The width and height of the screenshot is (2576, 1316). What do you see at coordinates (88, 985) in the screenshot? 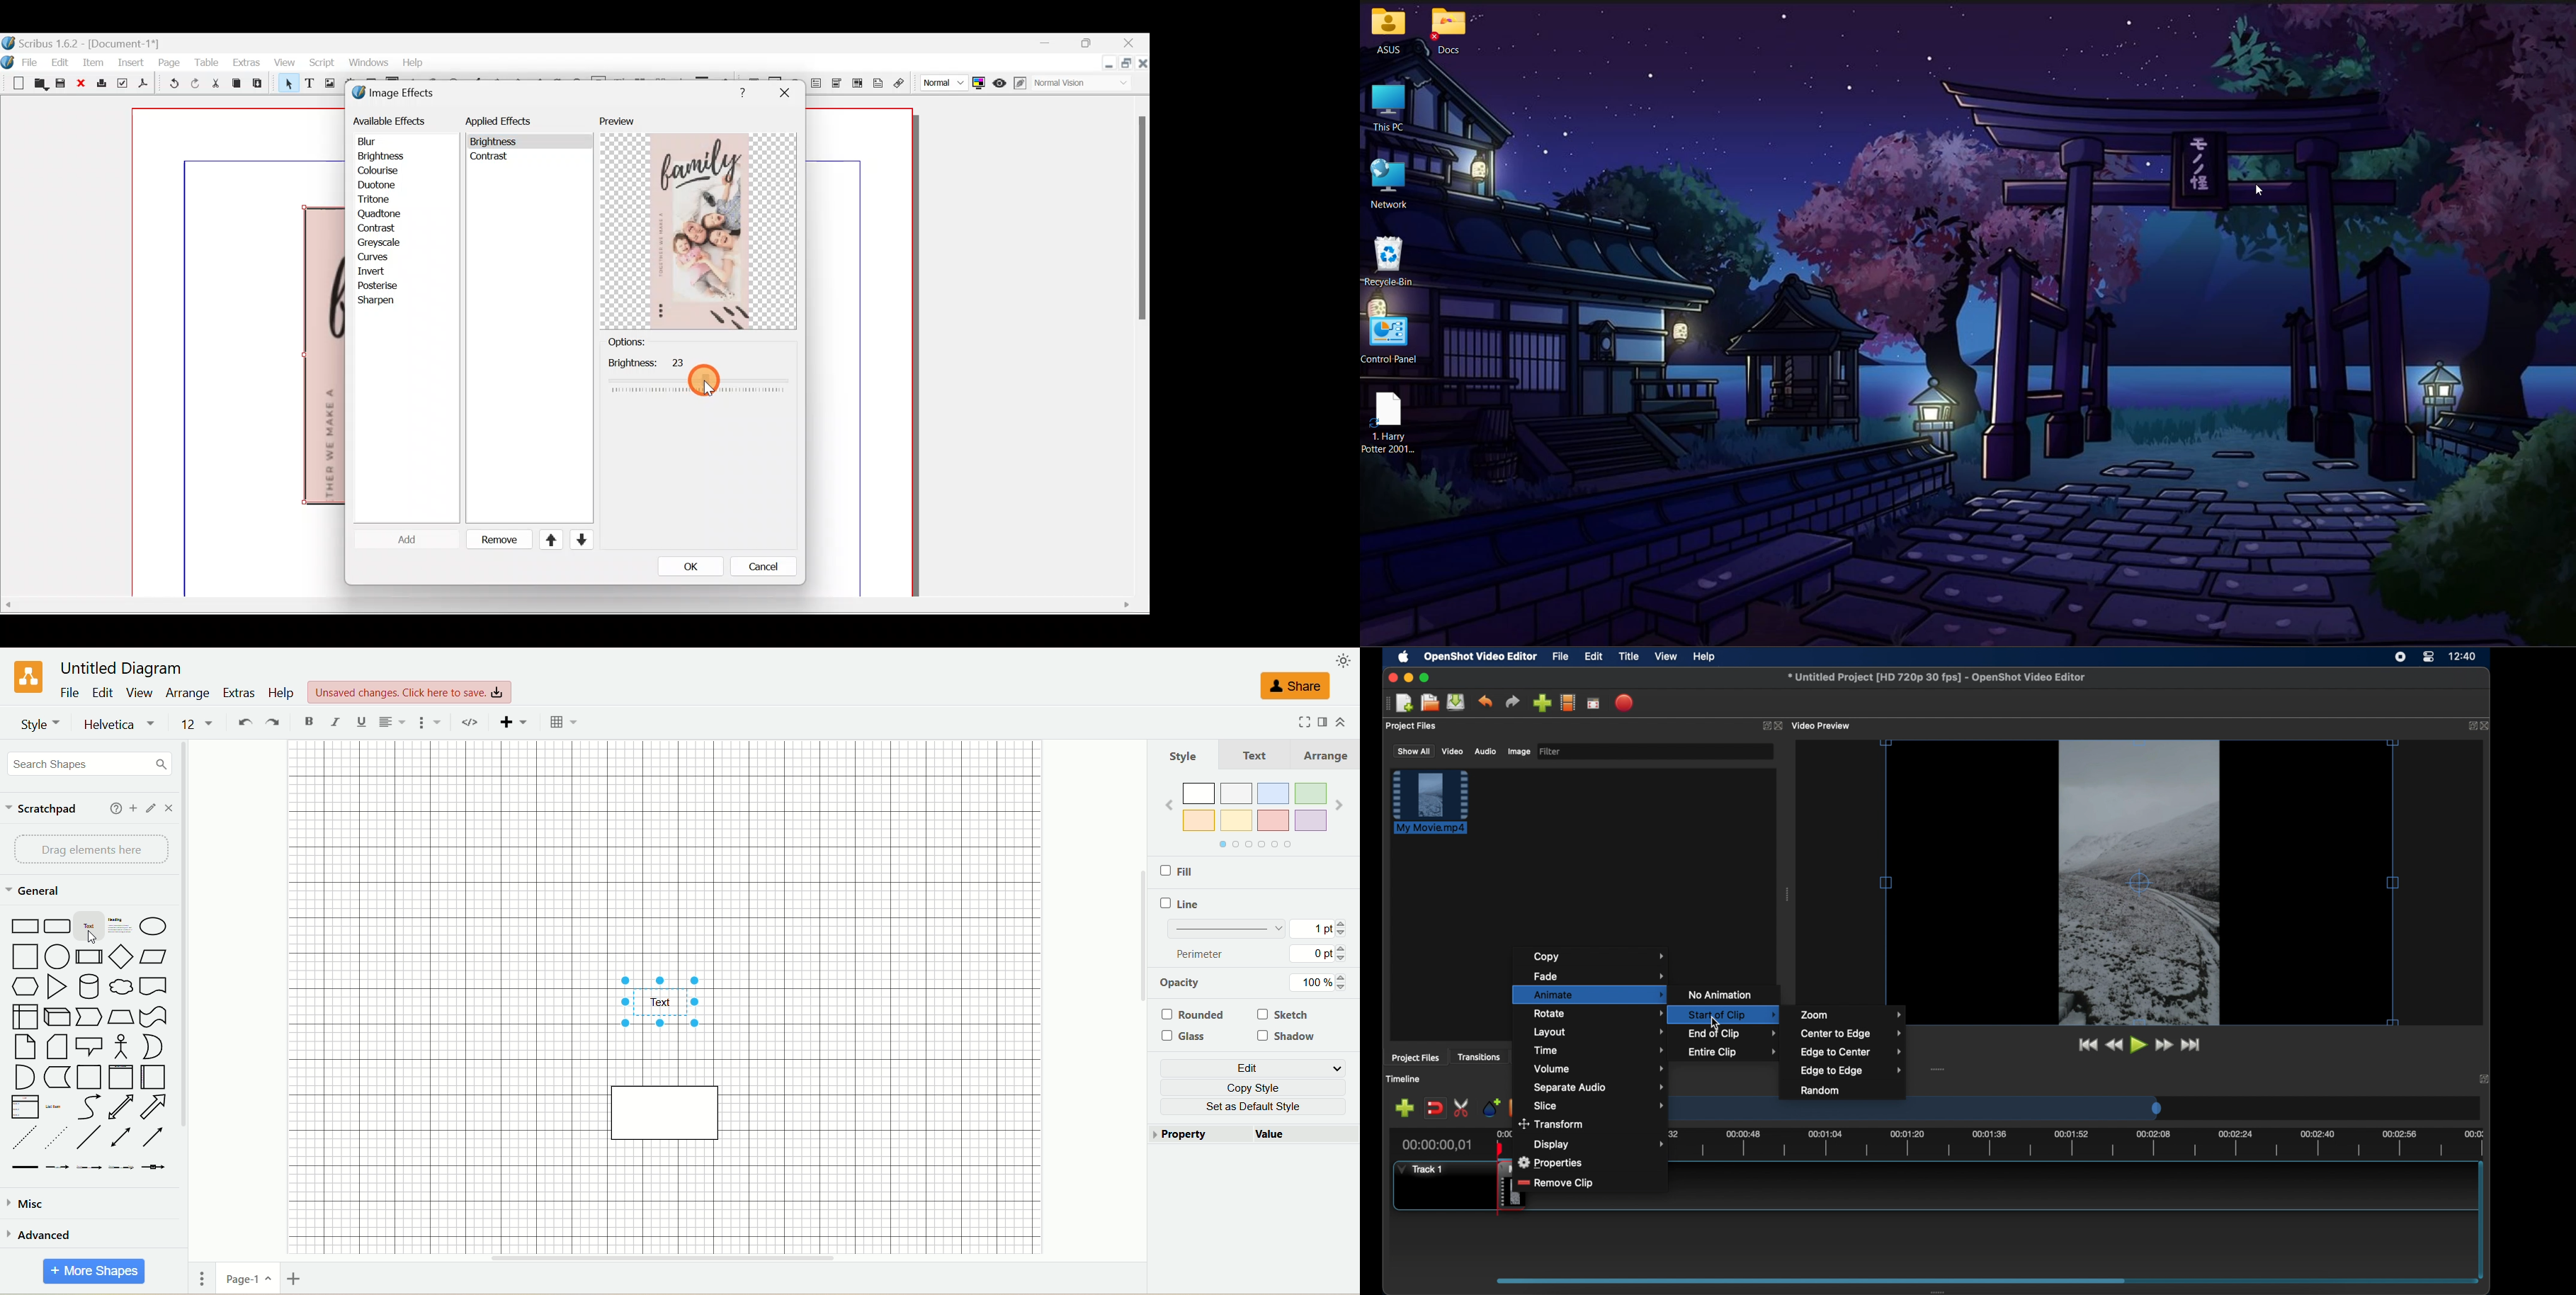
I see `cylinder` at bounding box center [88, 985].